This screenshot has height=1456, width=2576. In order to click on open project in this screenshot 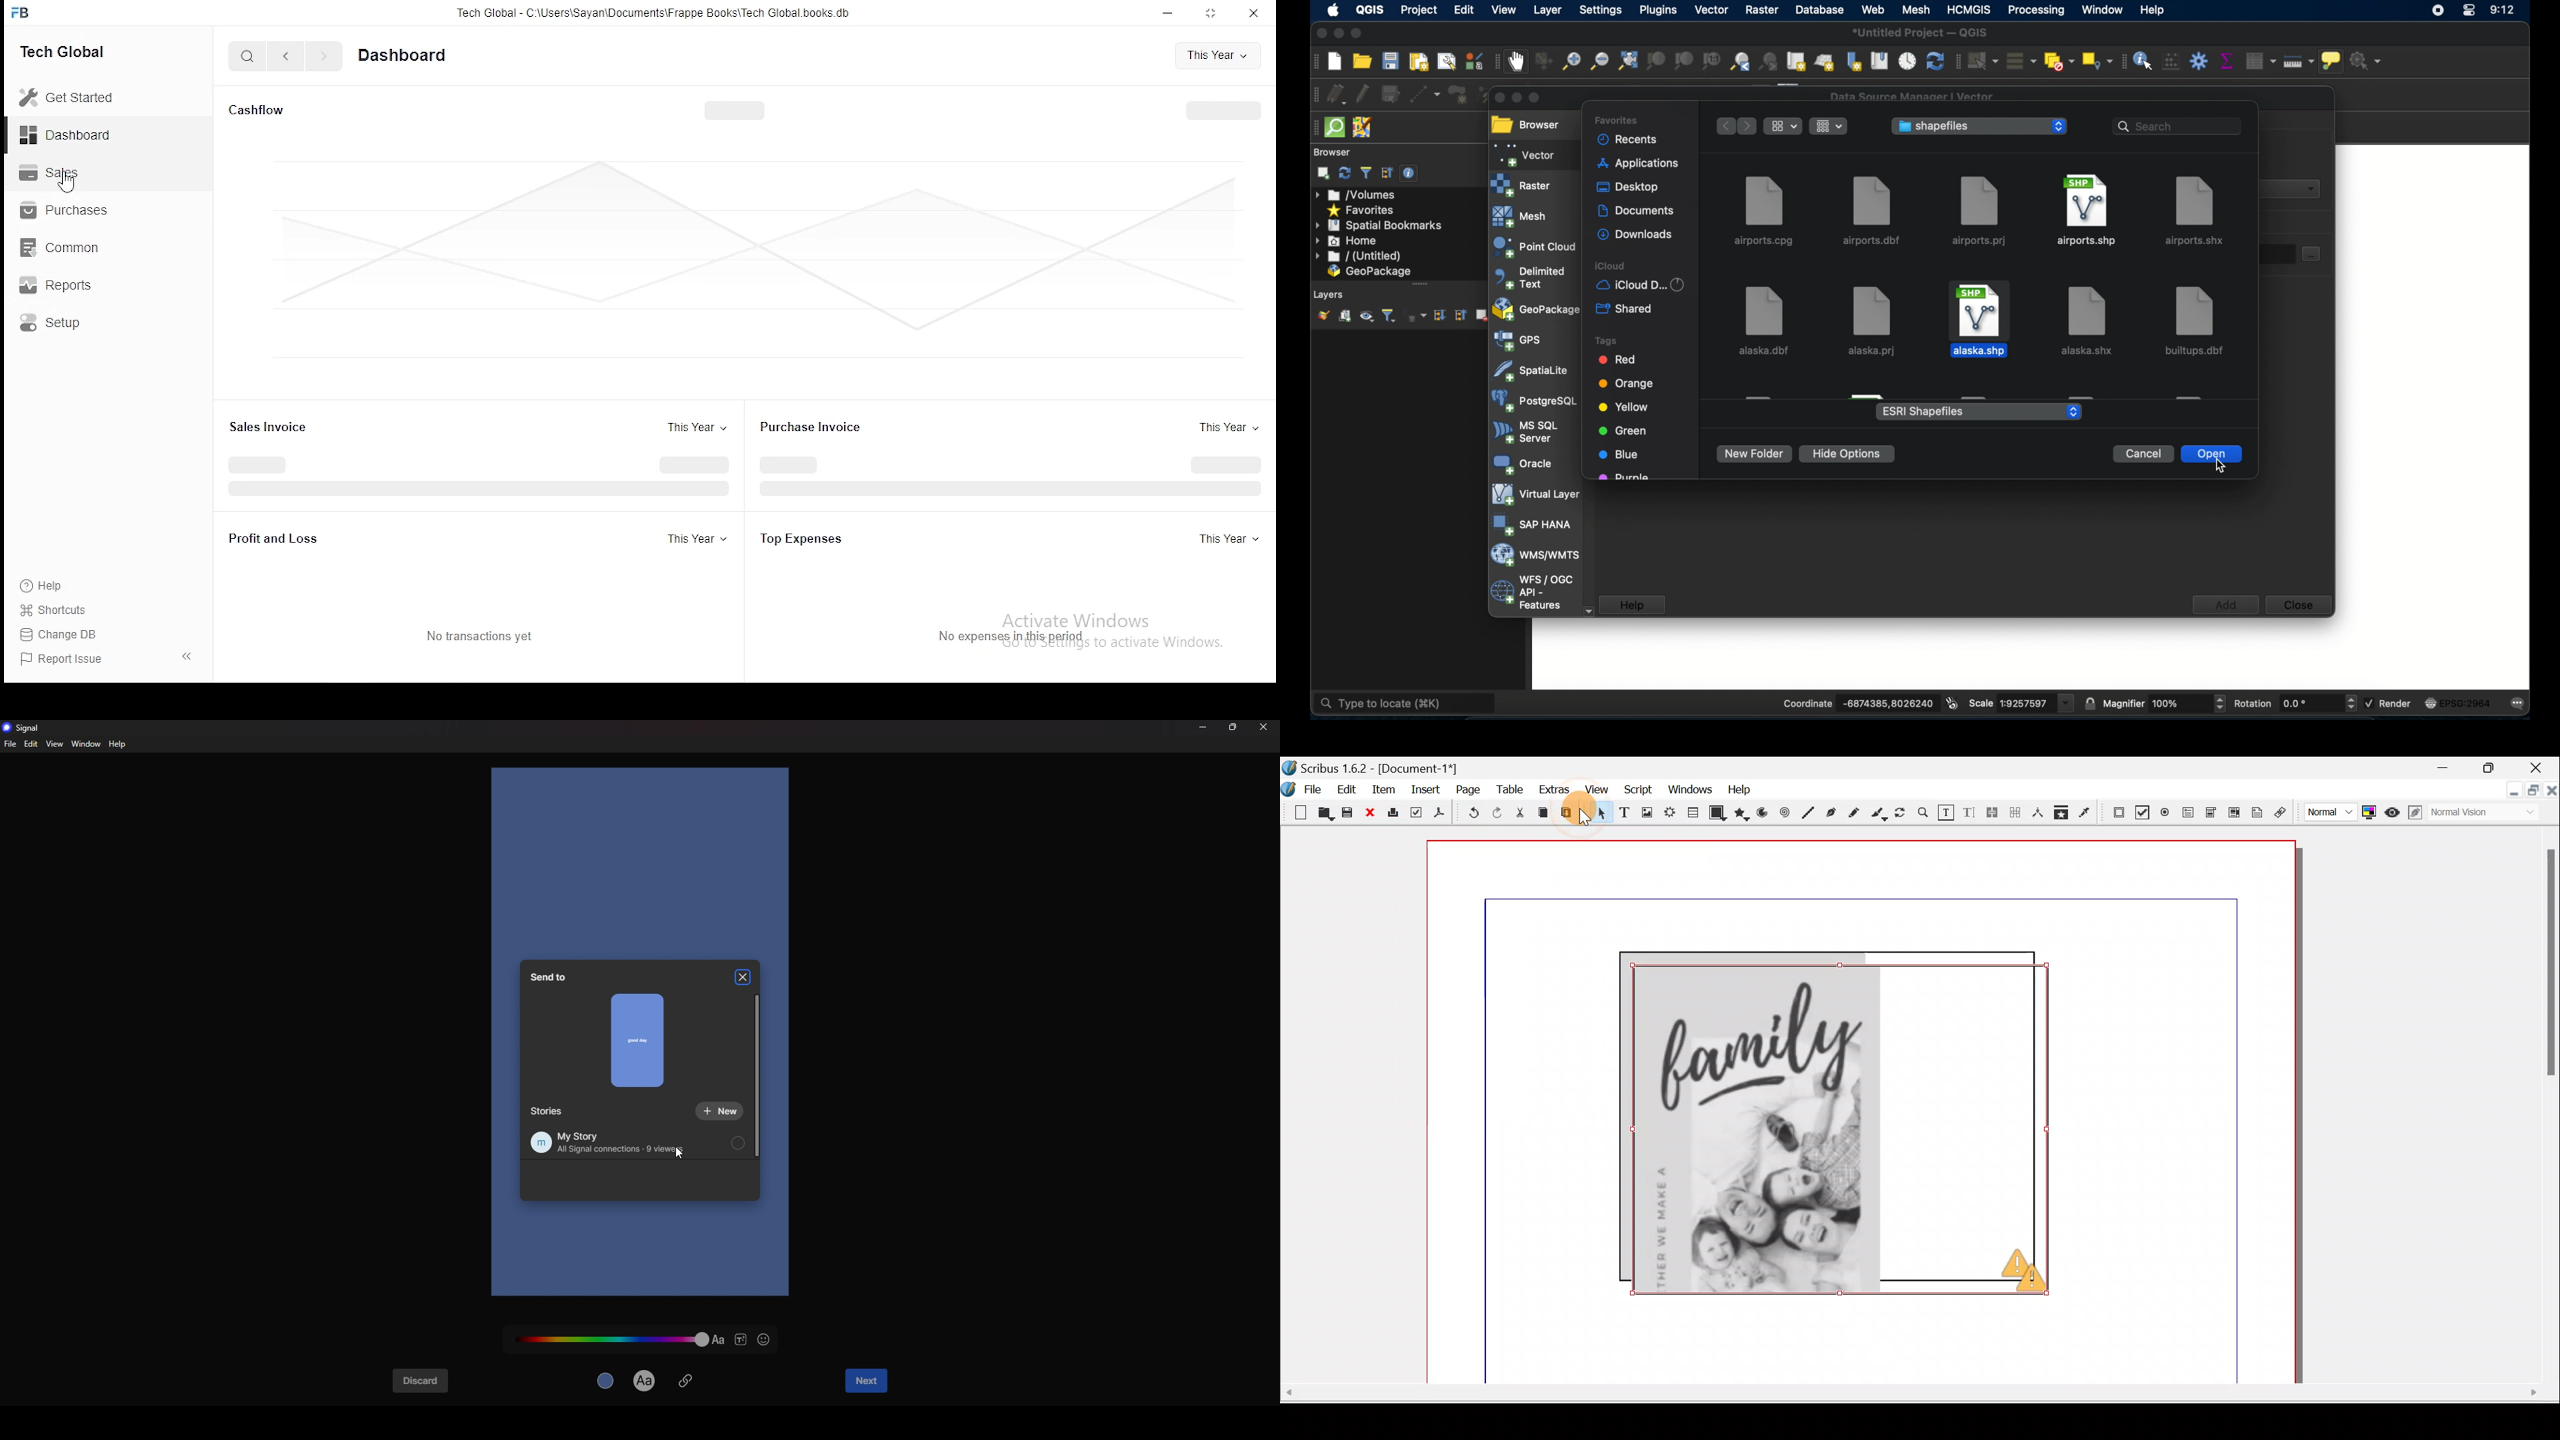, I will do `click(1362, 61)`.